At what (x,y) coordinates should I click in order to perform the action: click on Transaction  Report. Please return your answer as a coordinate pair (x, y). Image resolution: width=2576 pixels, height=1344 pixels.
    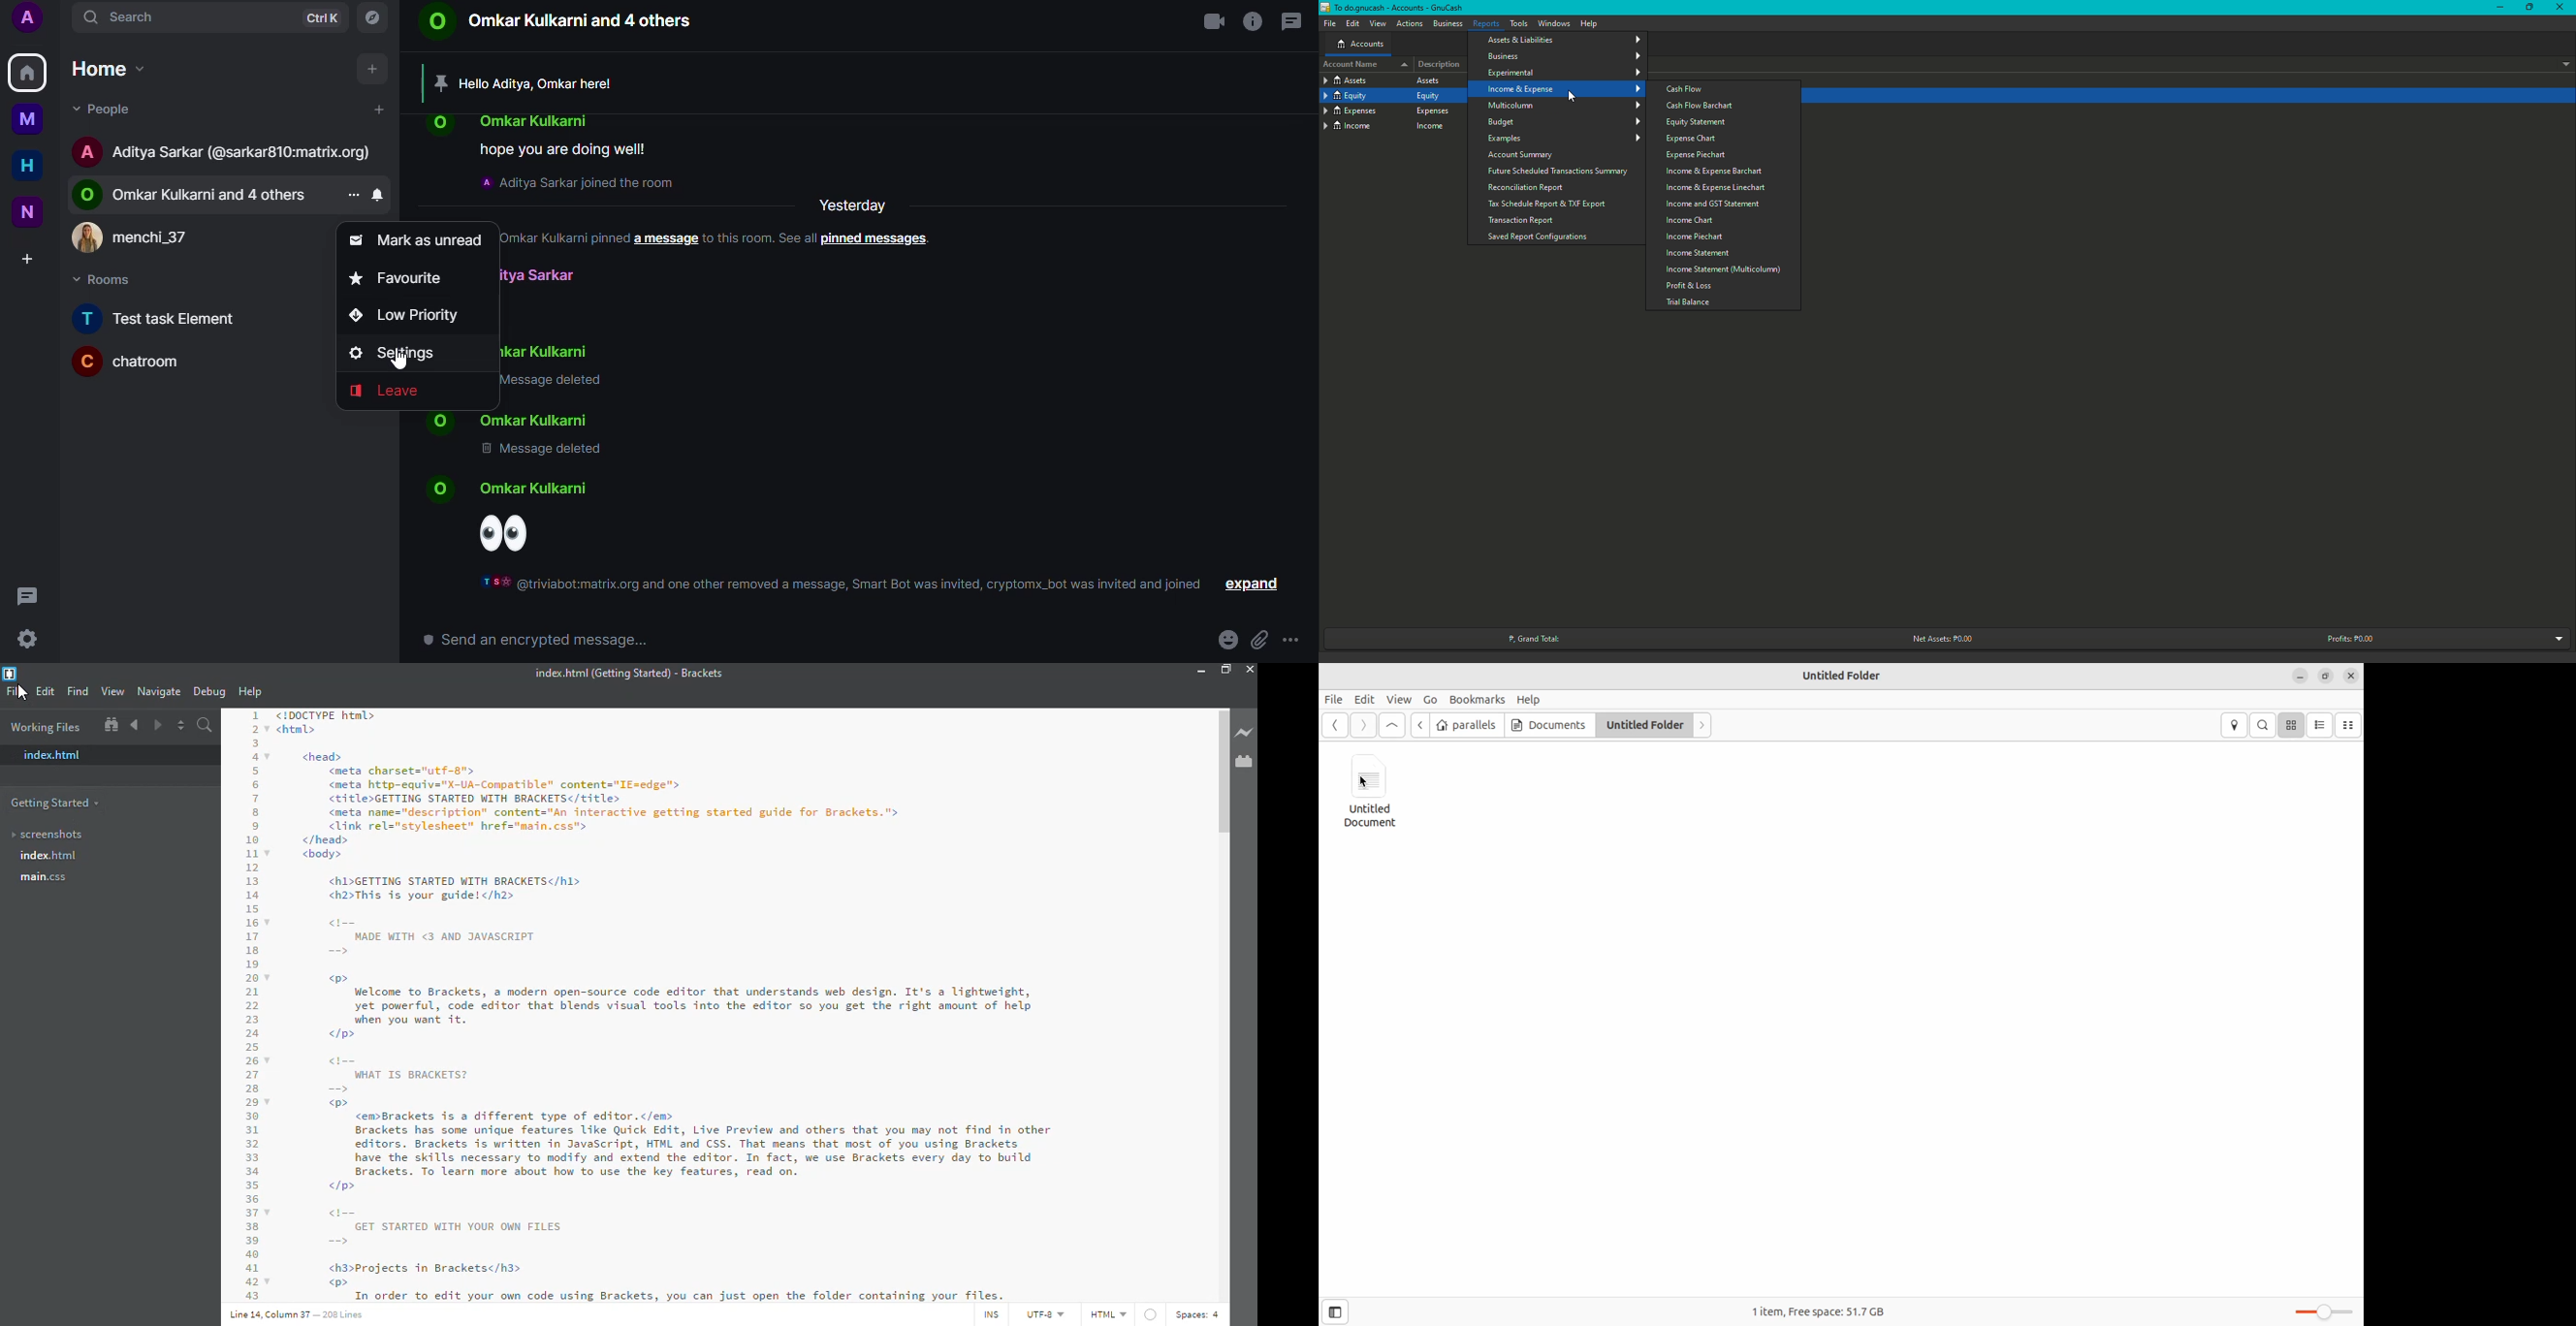
    Looking at the image, I should click on (1521, 221).